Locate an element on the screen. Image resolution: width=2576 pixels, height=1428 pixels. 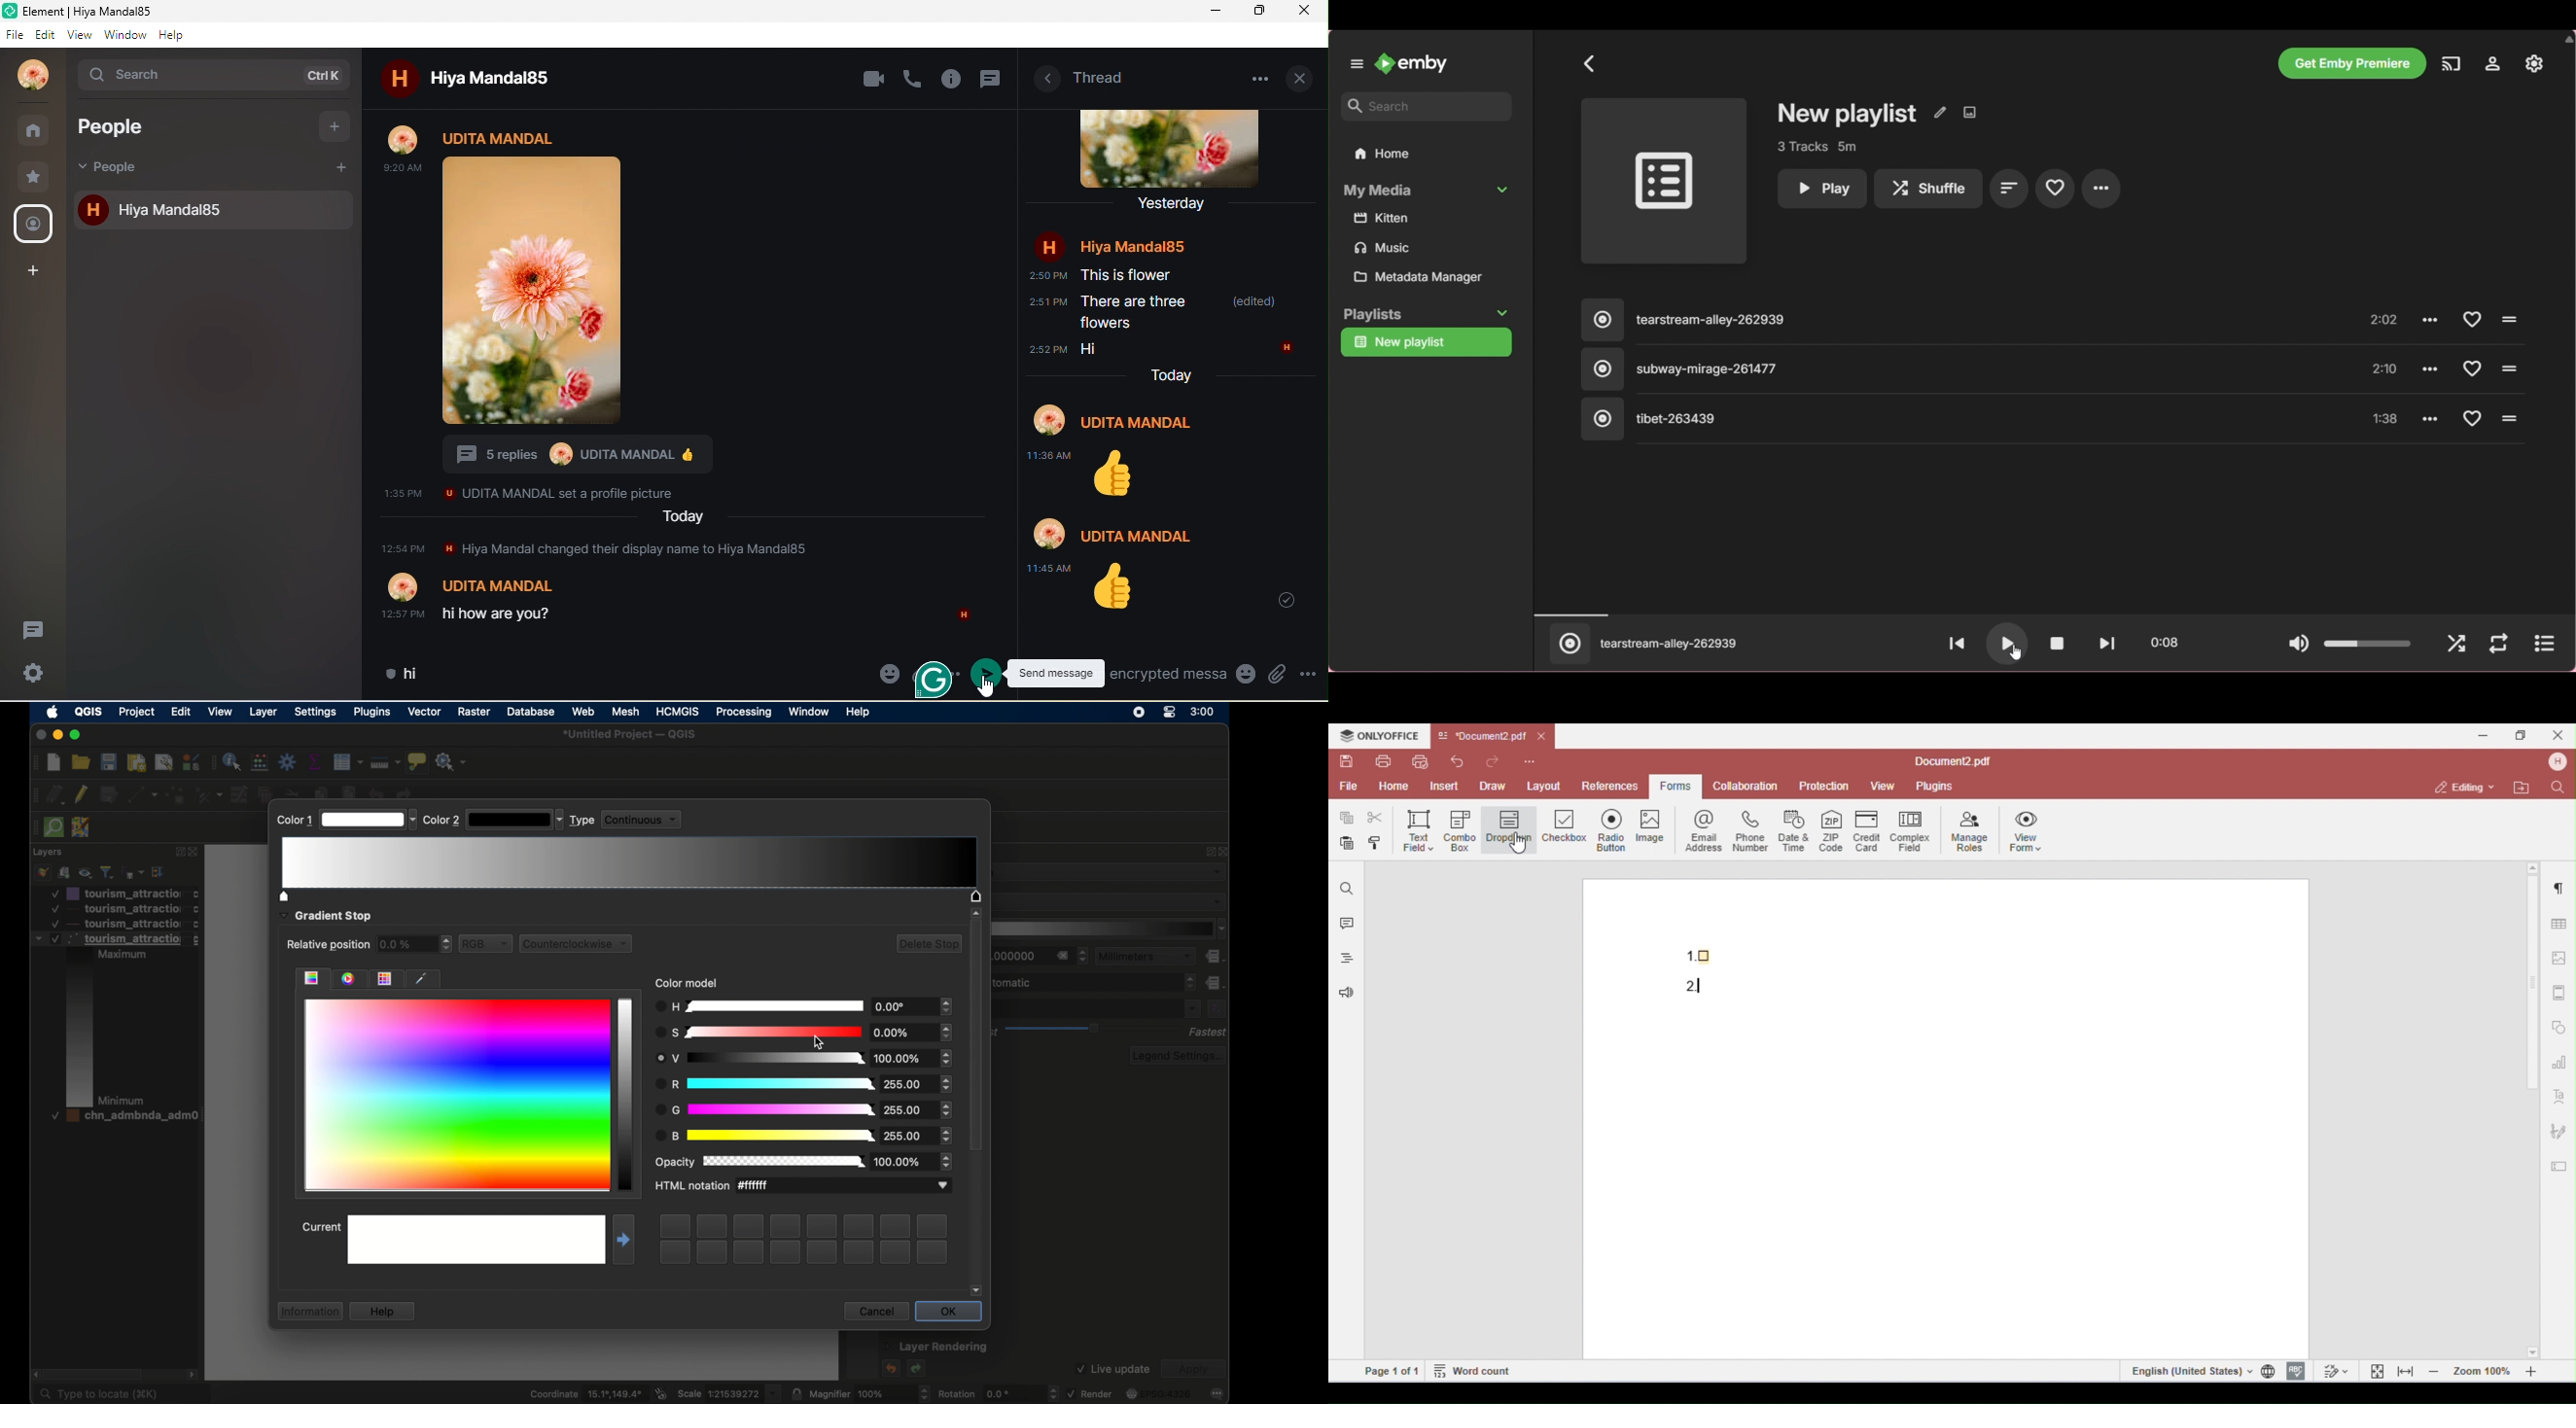
expand is located at coordinates (177, 852).